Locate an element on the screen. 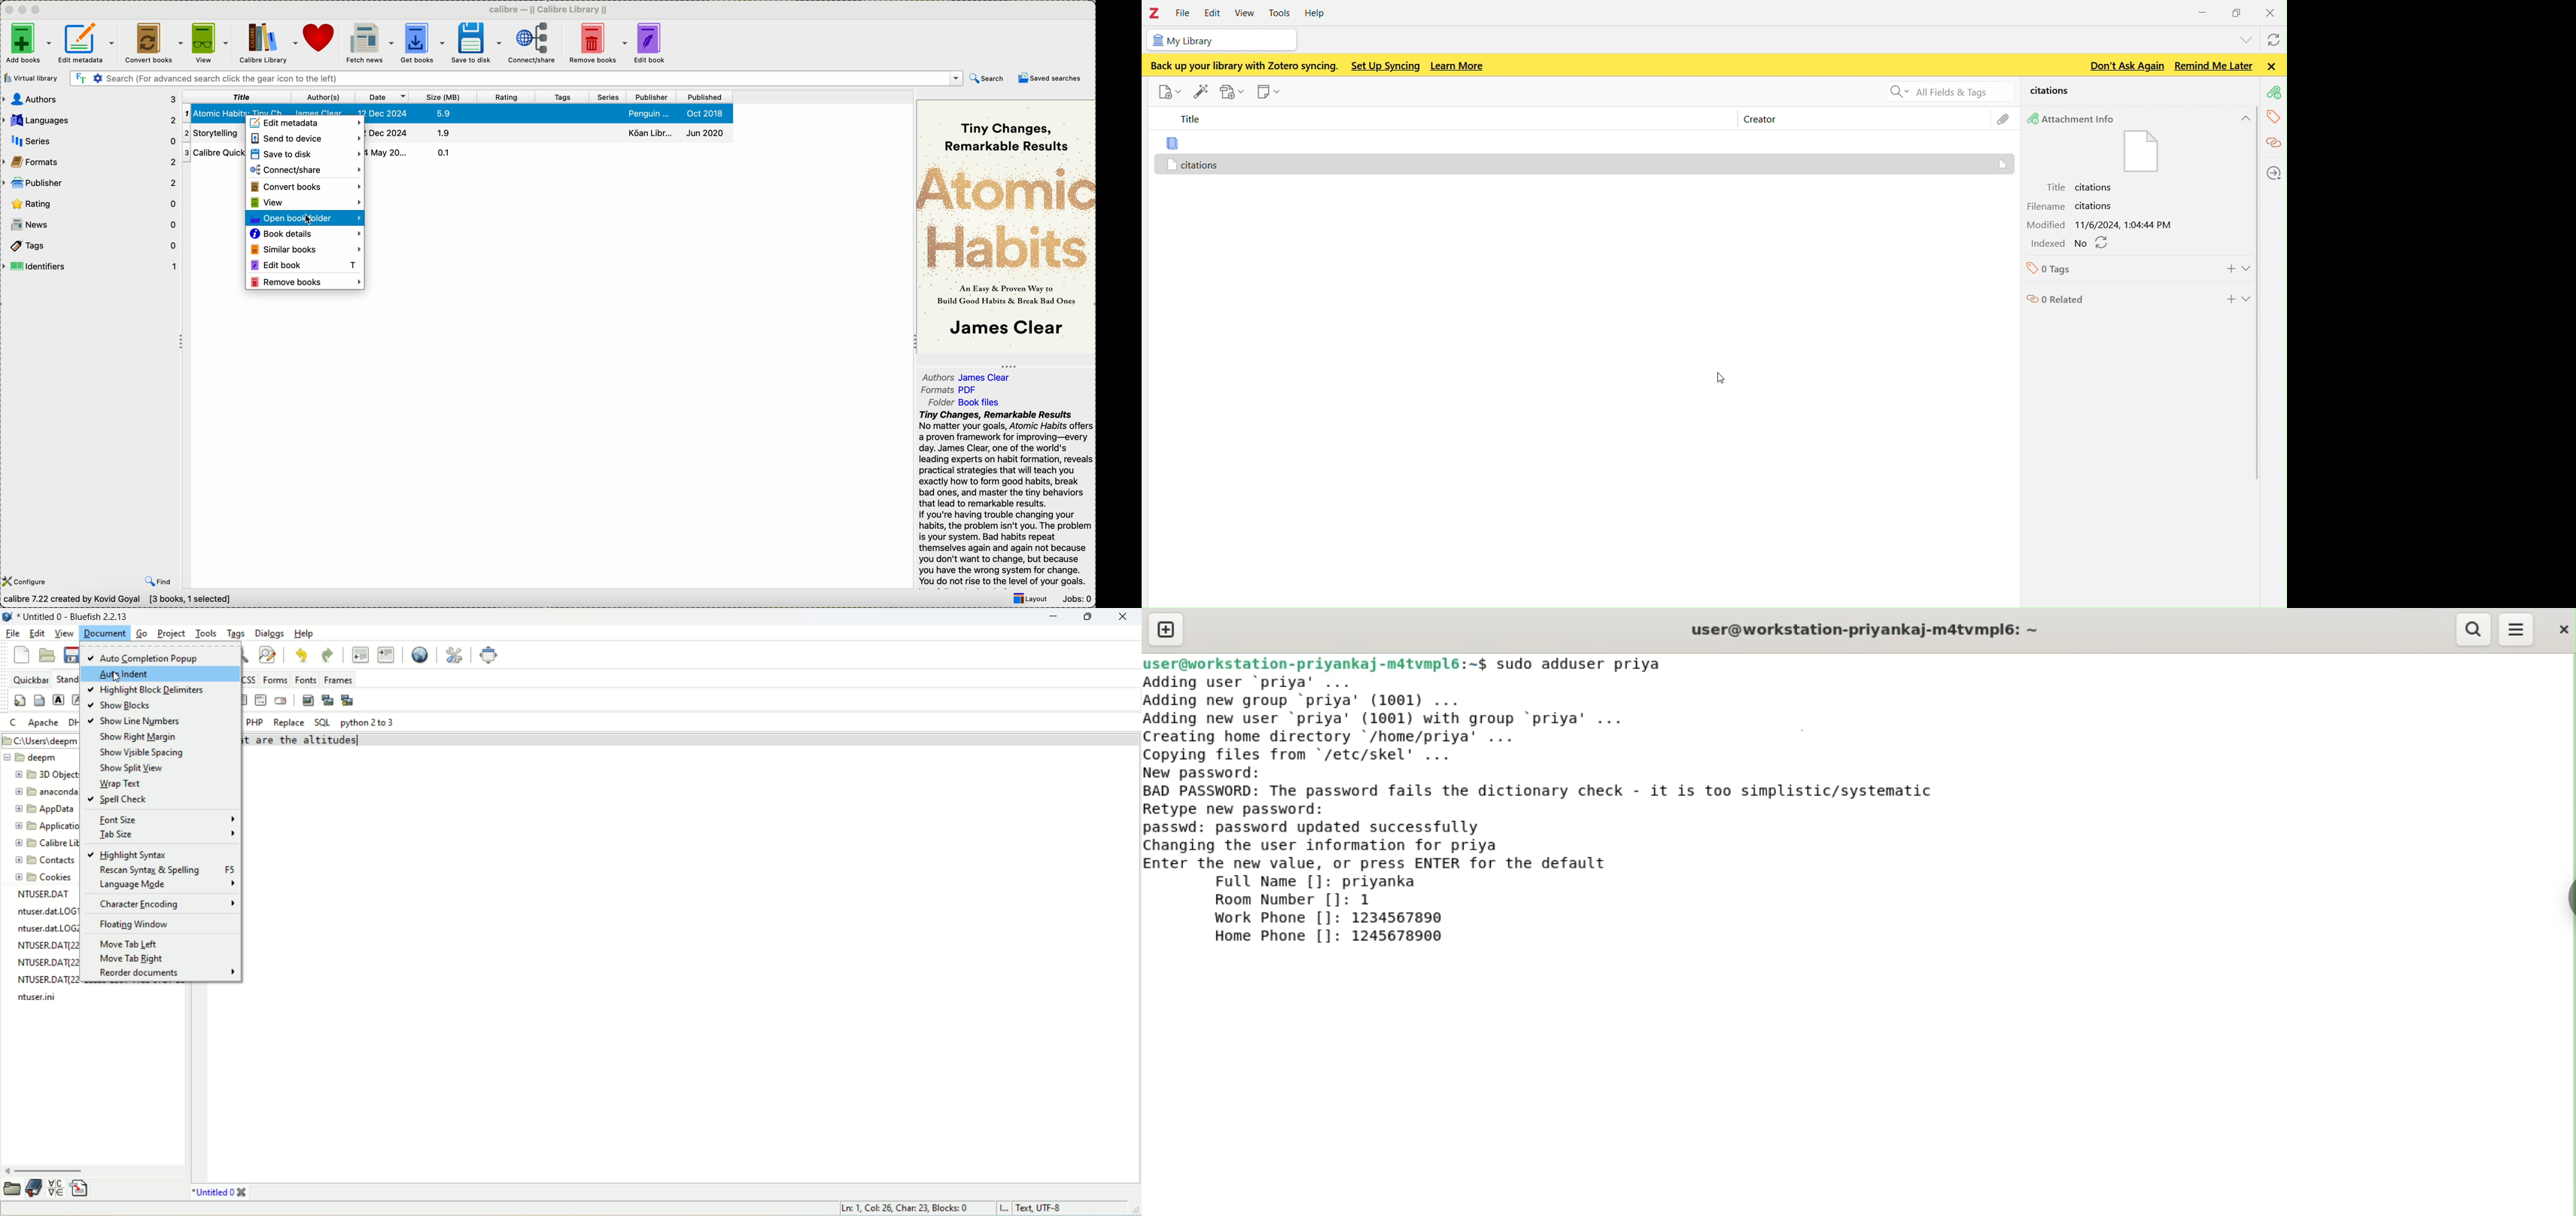  documentation is located at coordinates (34, 1187).